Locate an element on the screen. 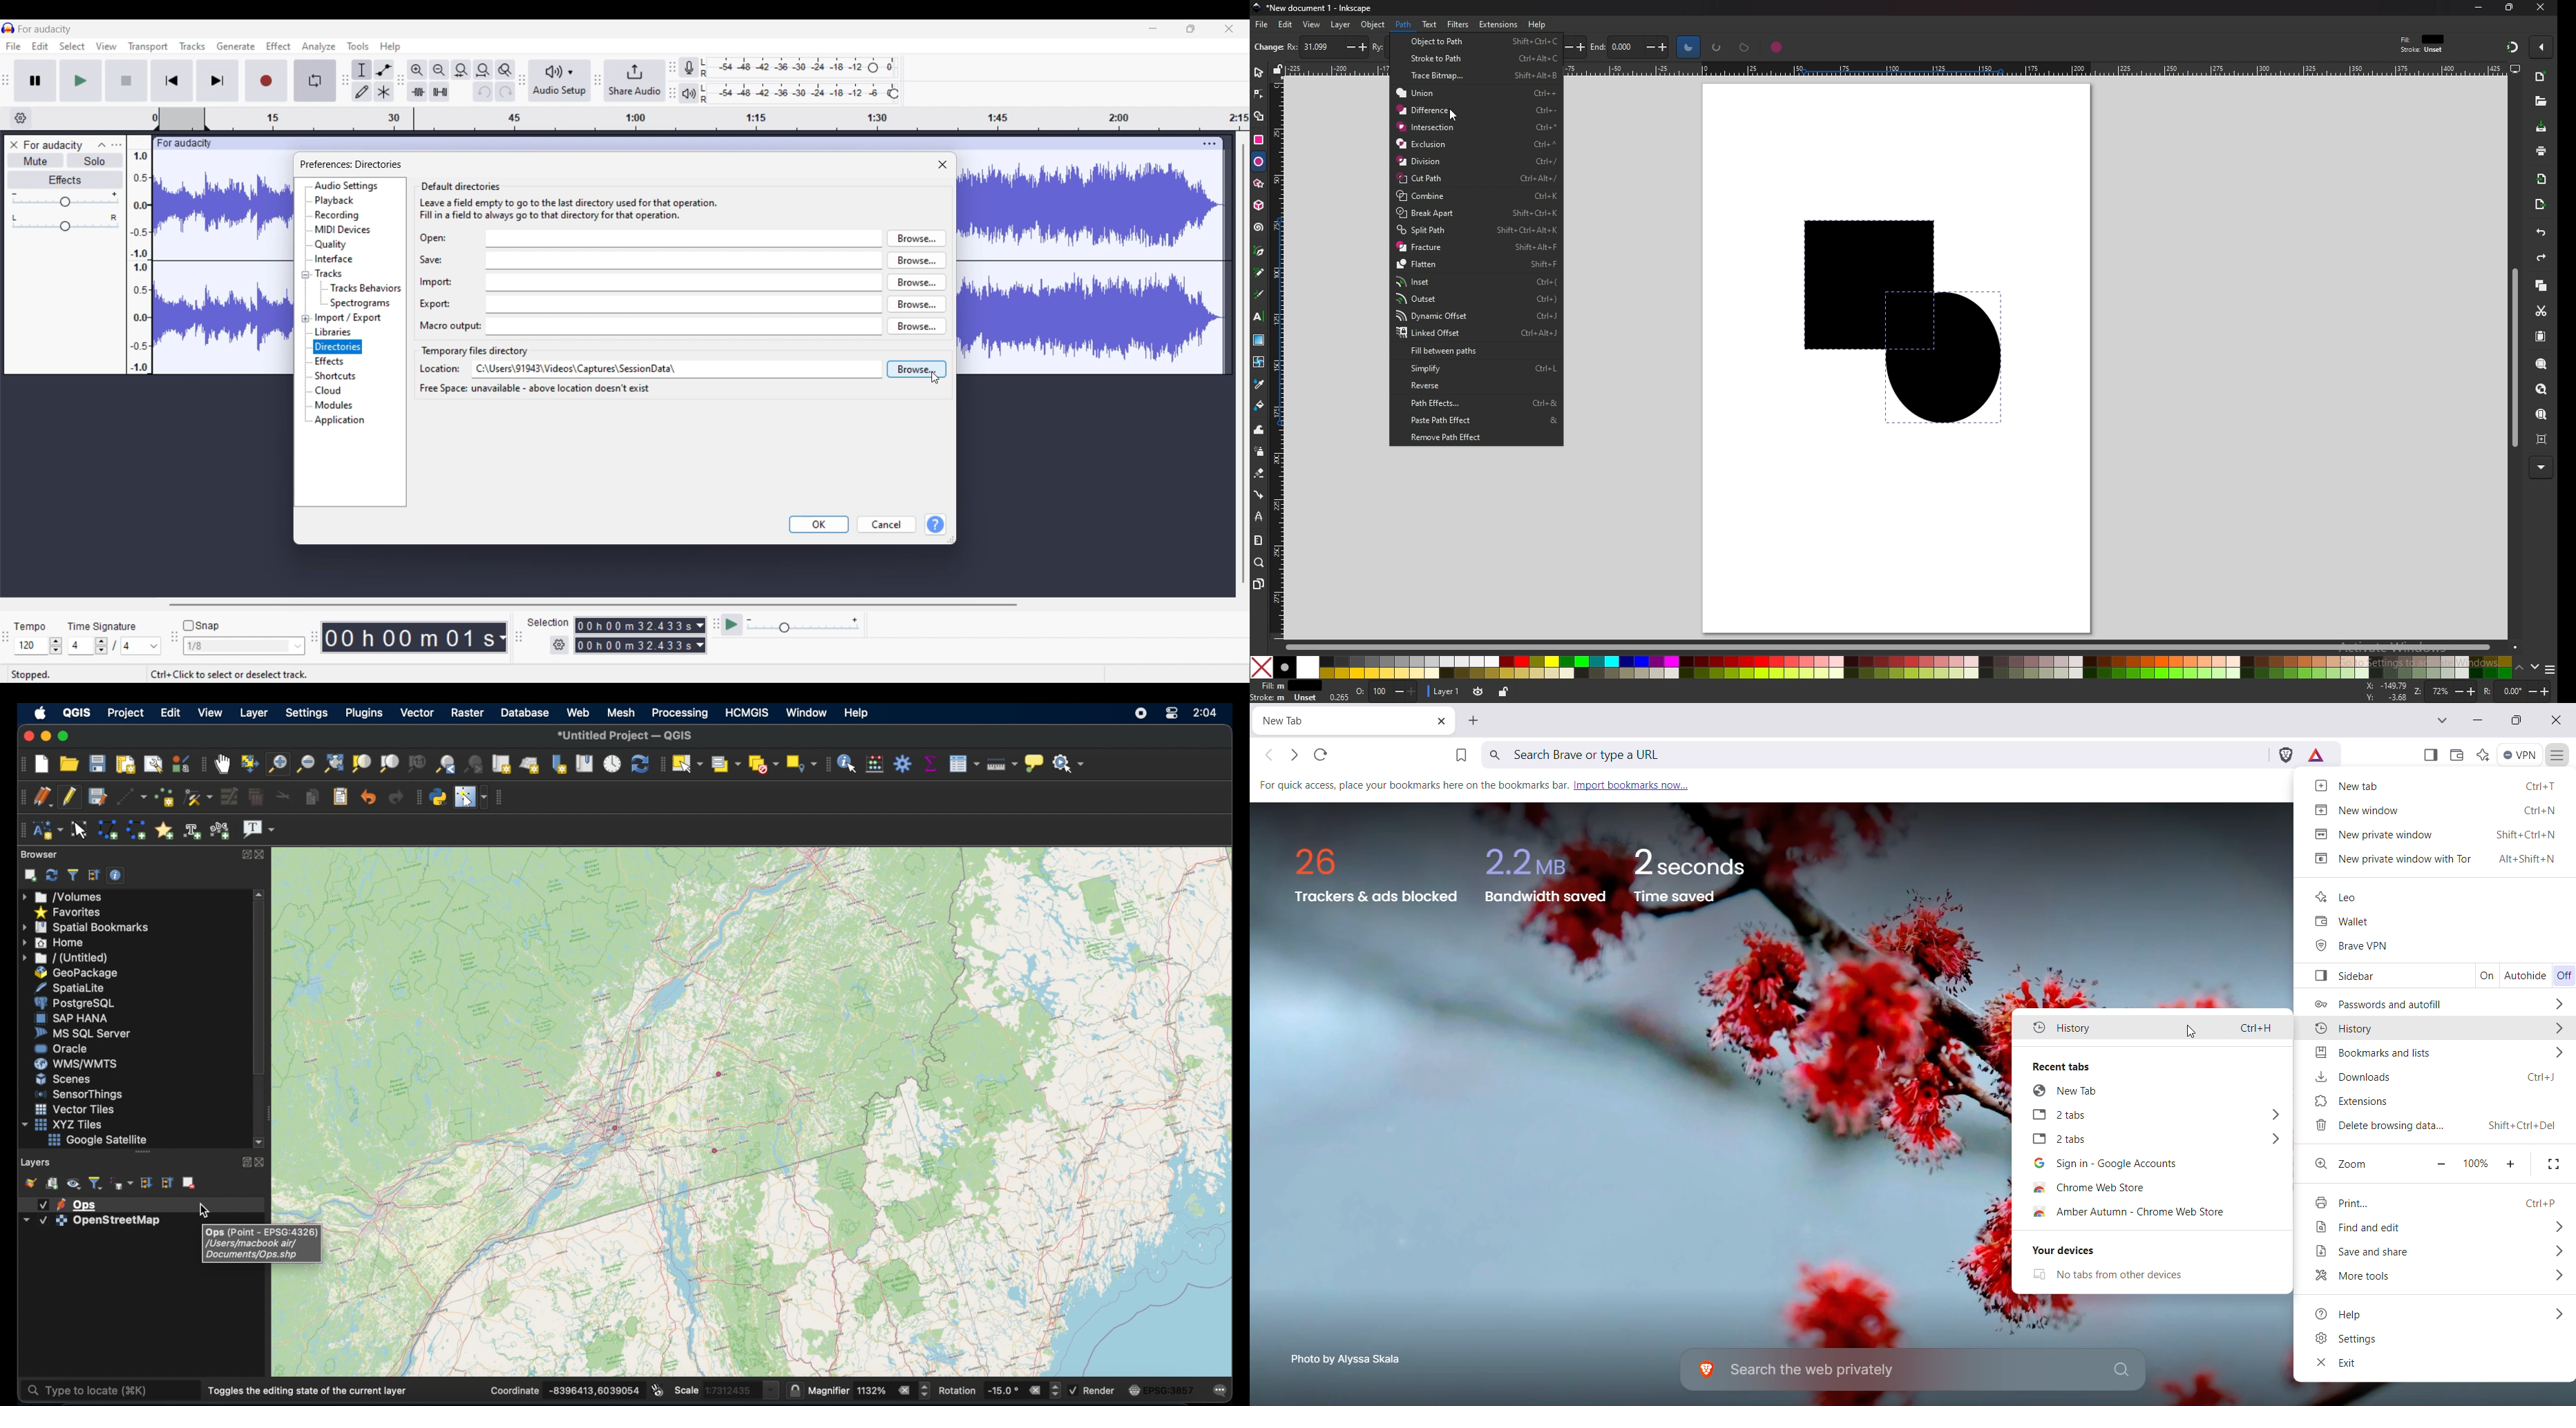 Image resolution: width=2576 pixels, height=1428 pixels. save project is located at coordinates (98, 763).